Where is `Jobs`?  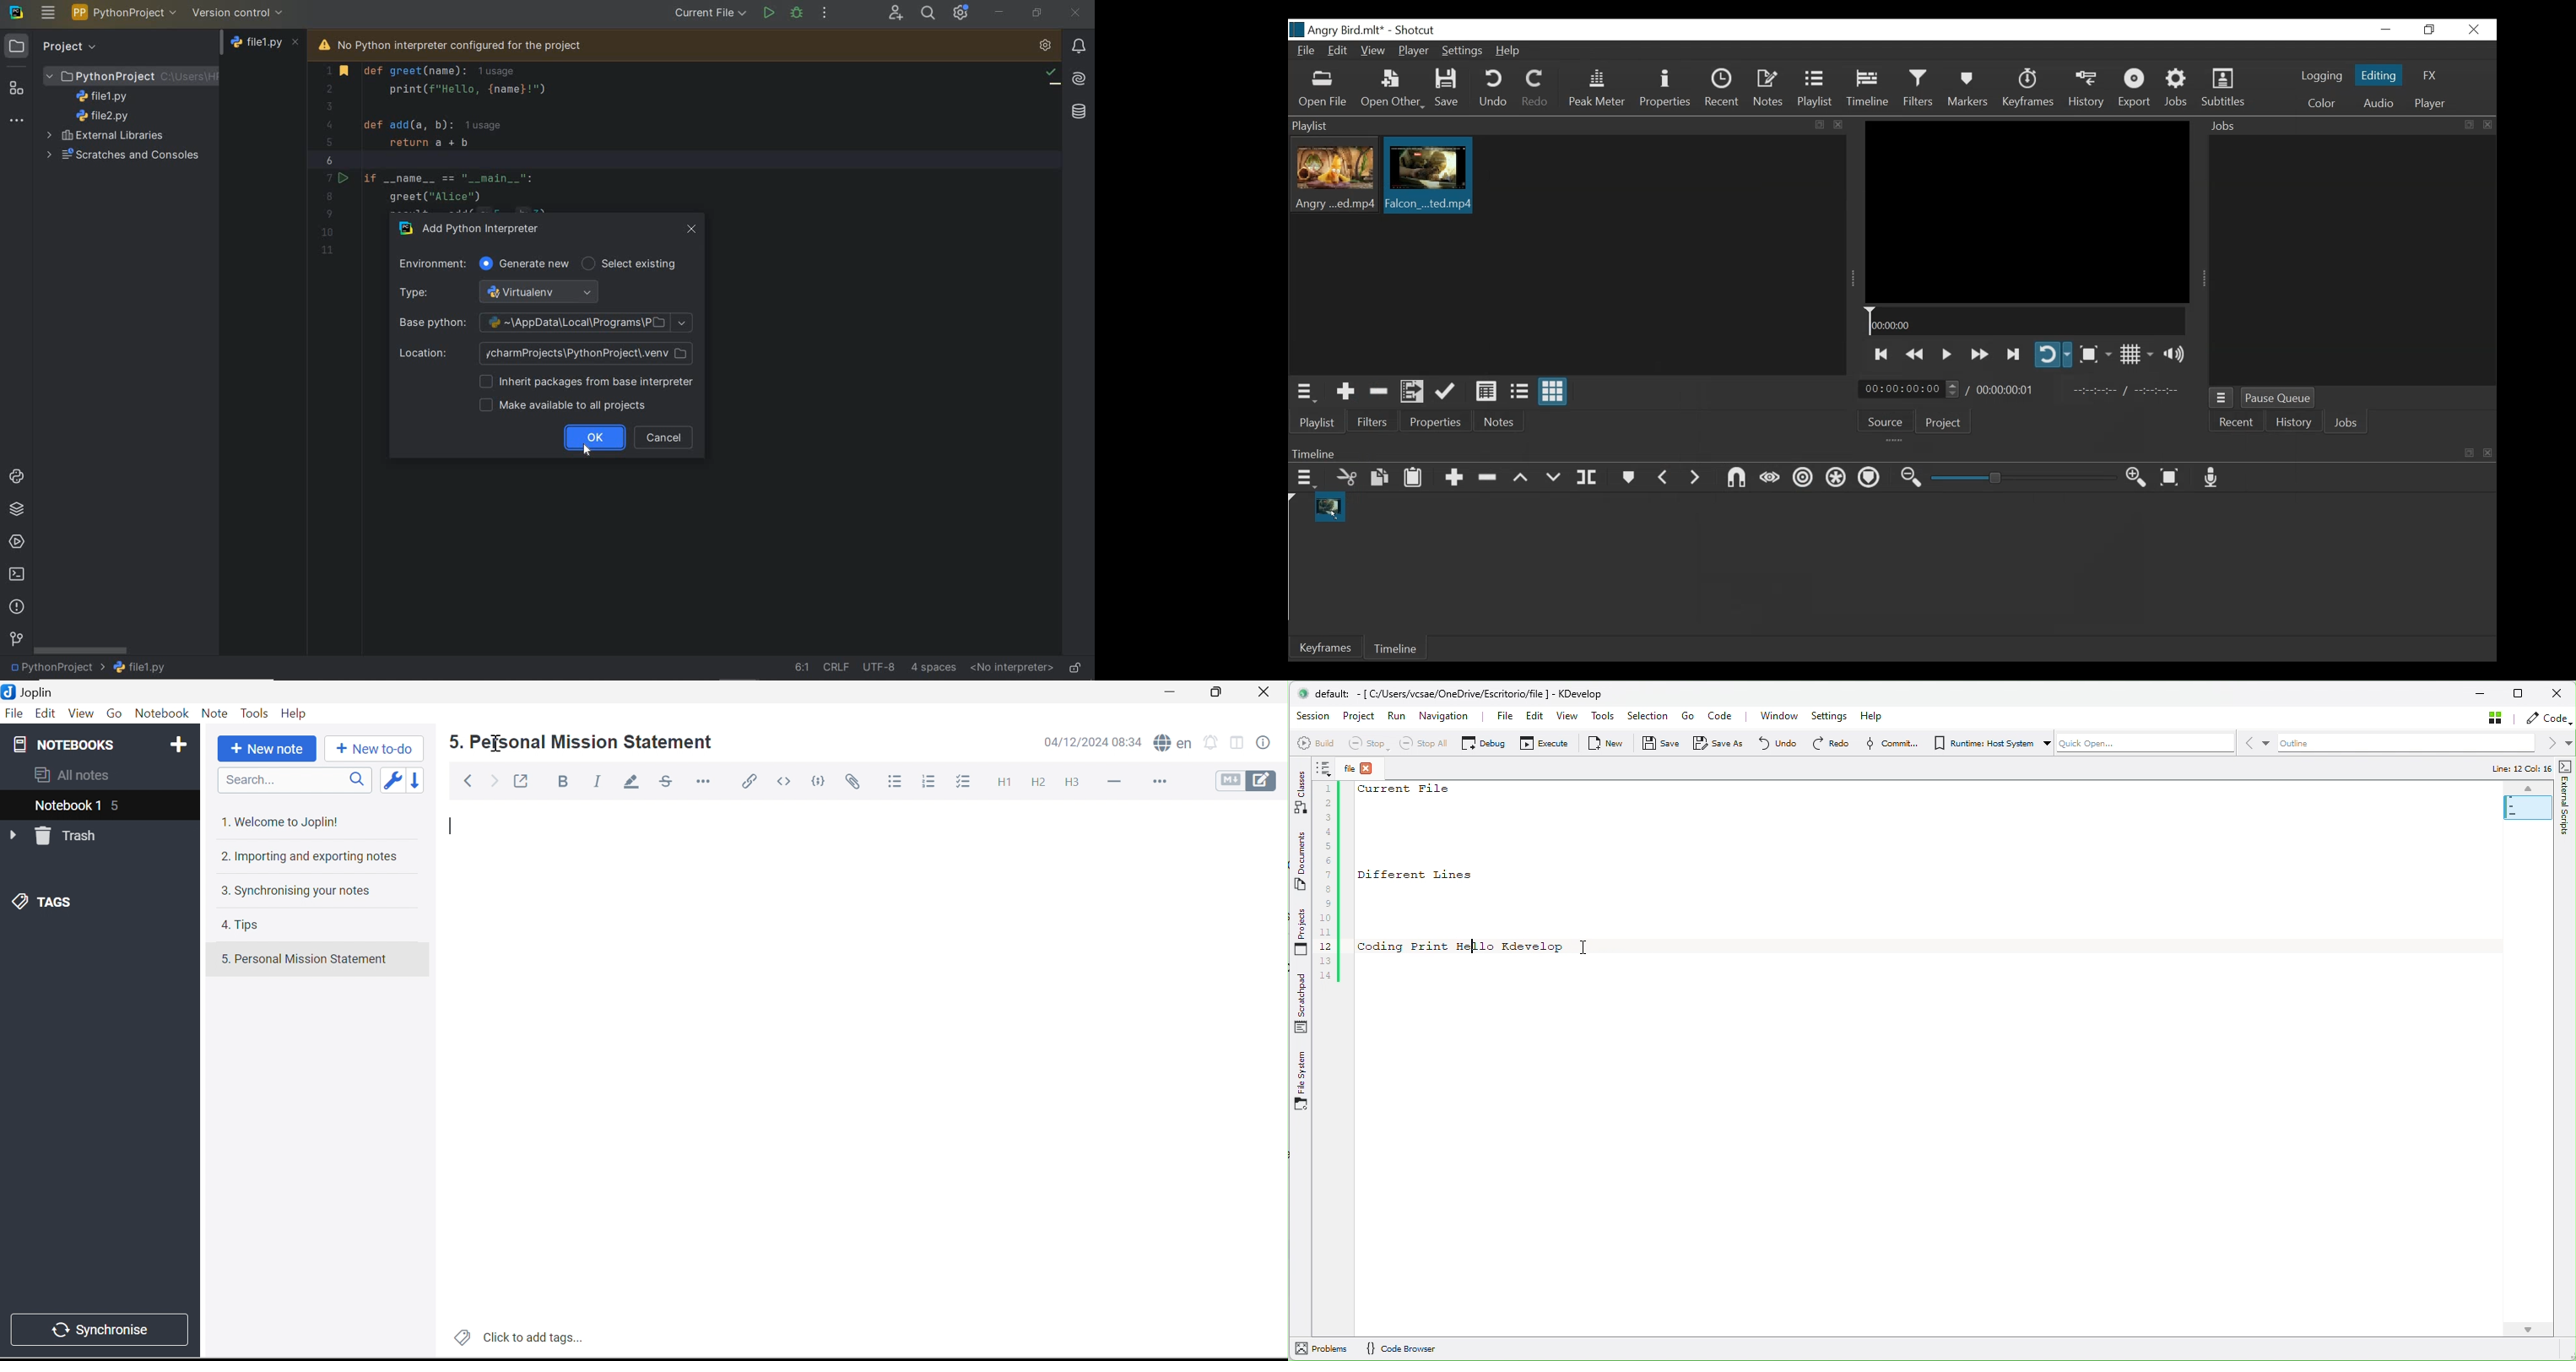 Jobs is located at coordinates (2347, 424).